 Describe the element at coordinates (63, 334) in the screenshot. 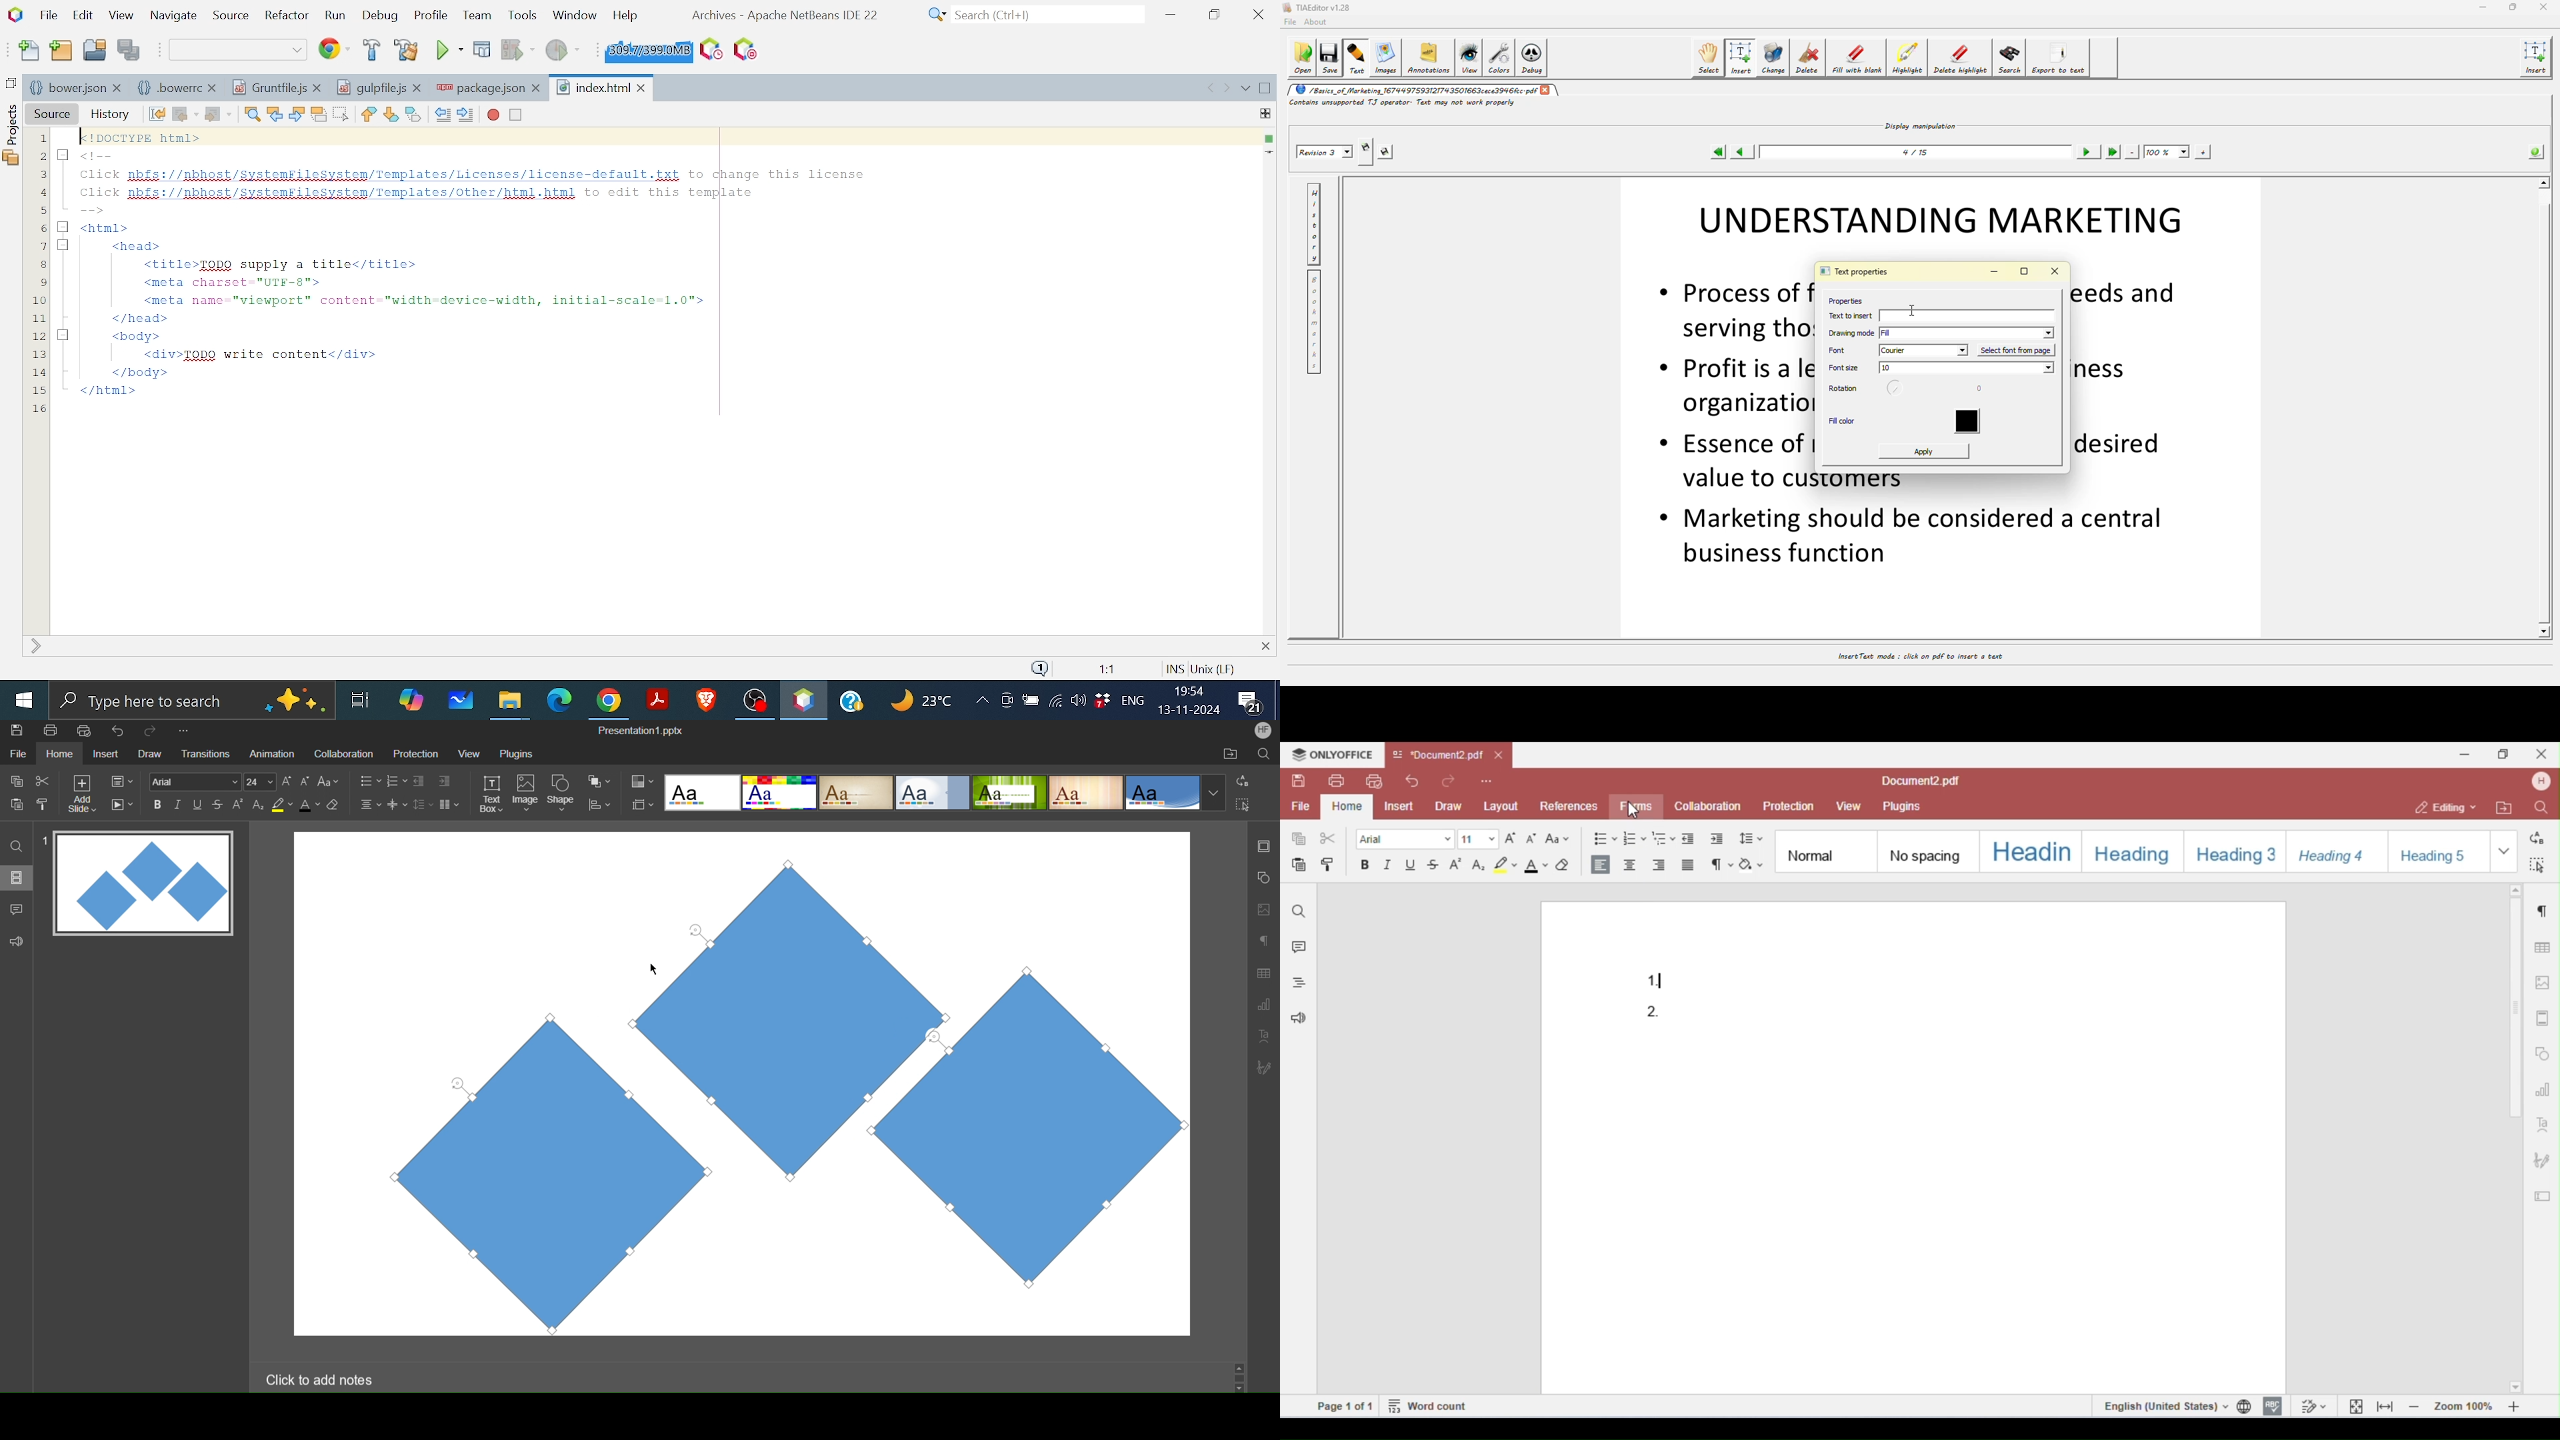

I see `minimize` at that location.